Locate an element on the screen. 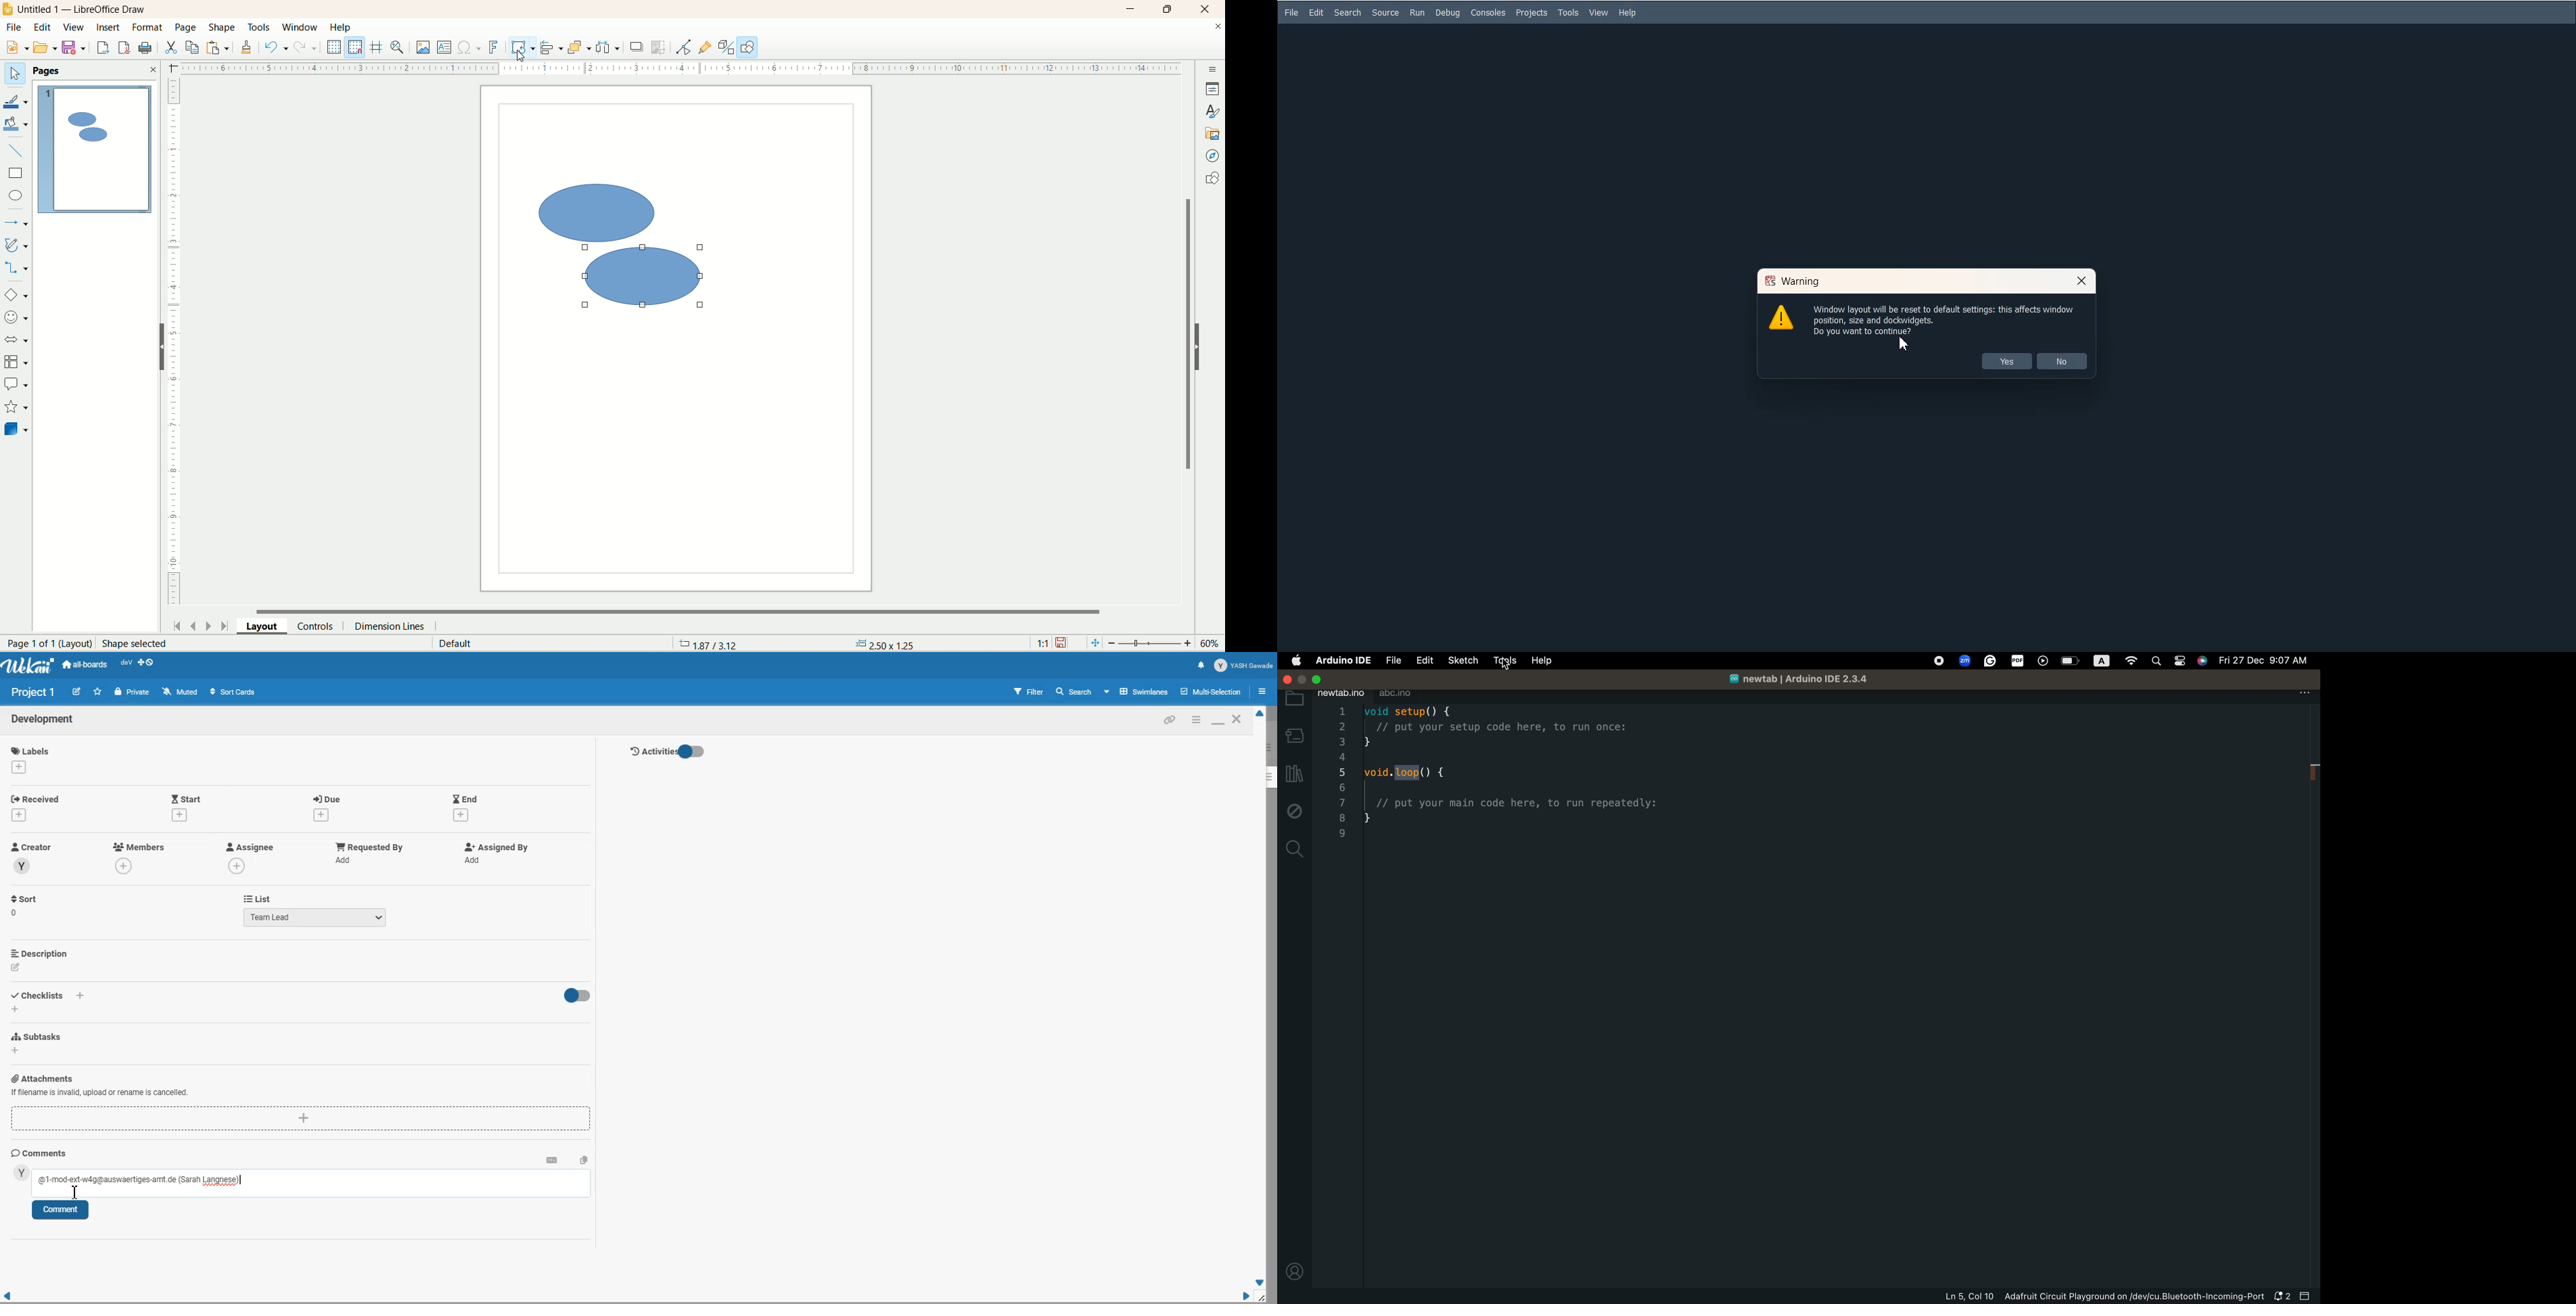  gallery is located at coordinates (1214, 135).